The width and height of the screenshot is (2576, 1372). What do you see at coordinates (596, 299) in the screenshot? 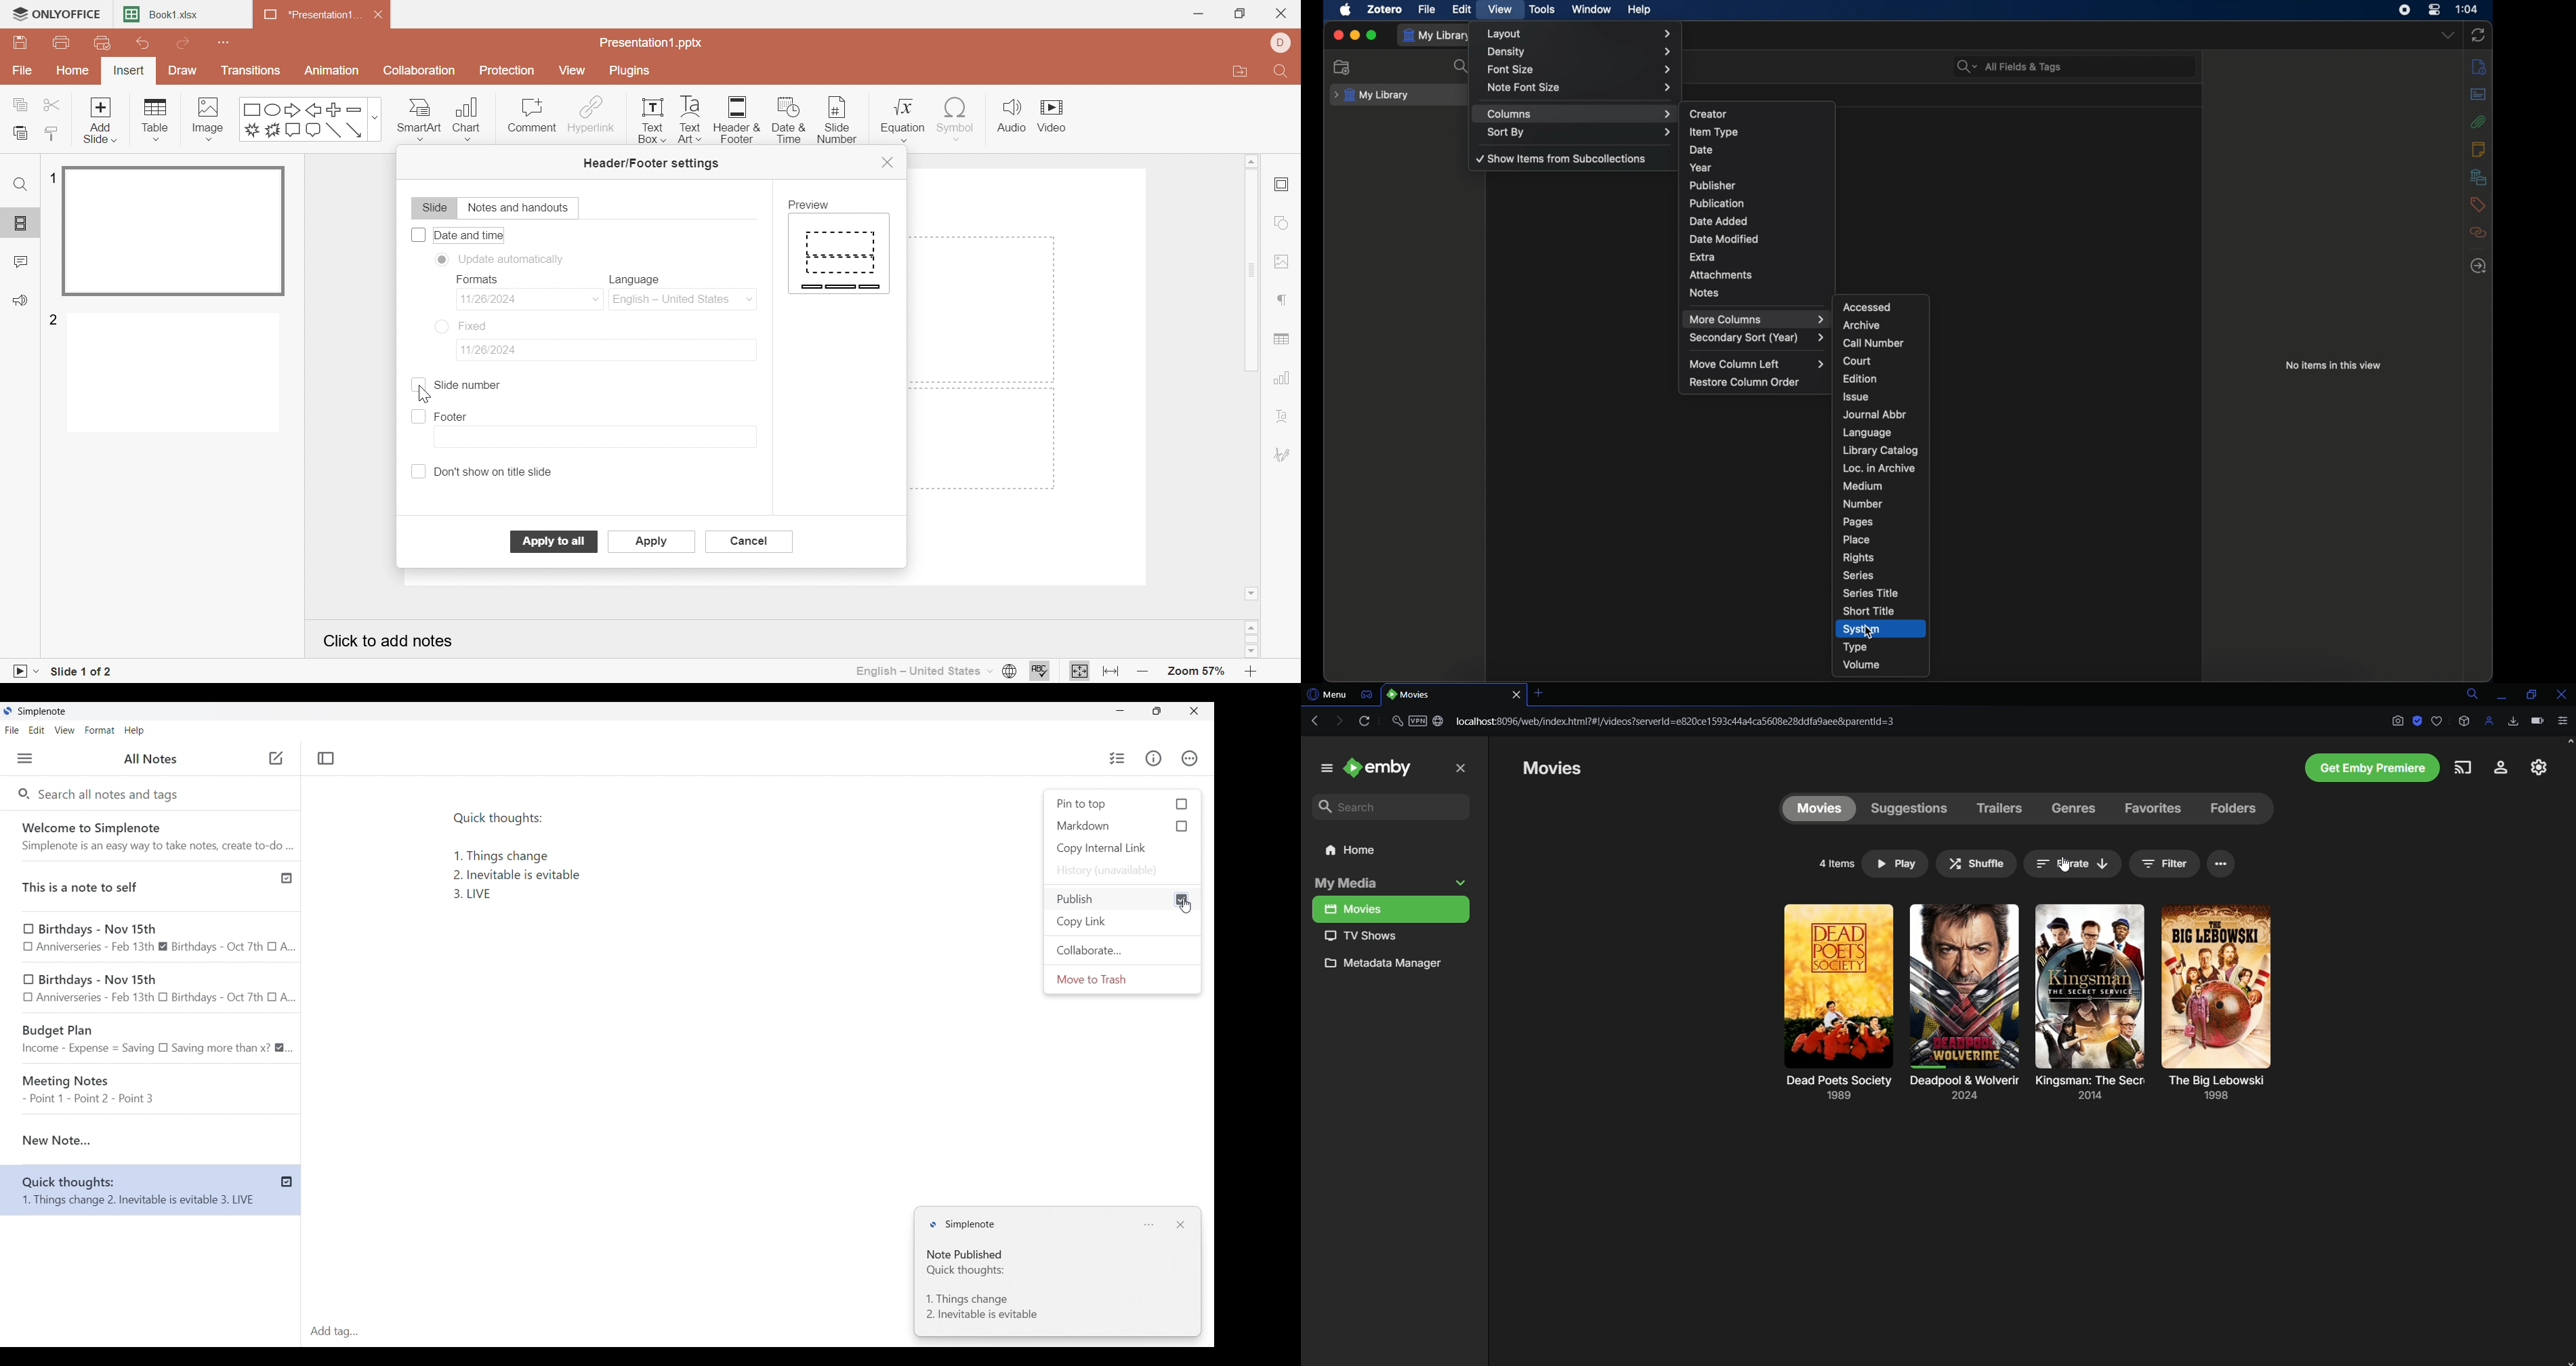
I see `Drop down` at bounding box center [596, 299].